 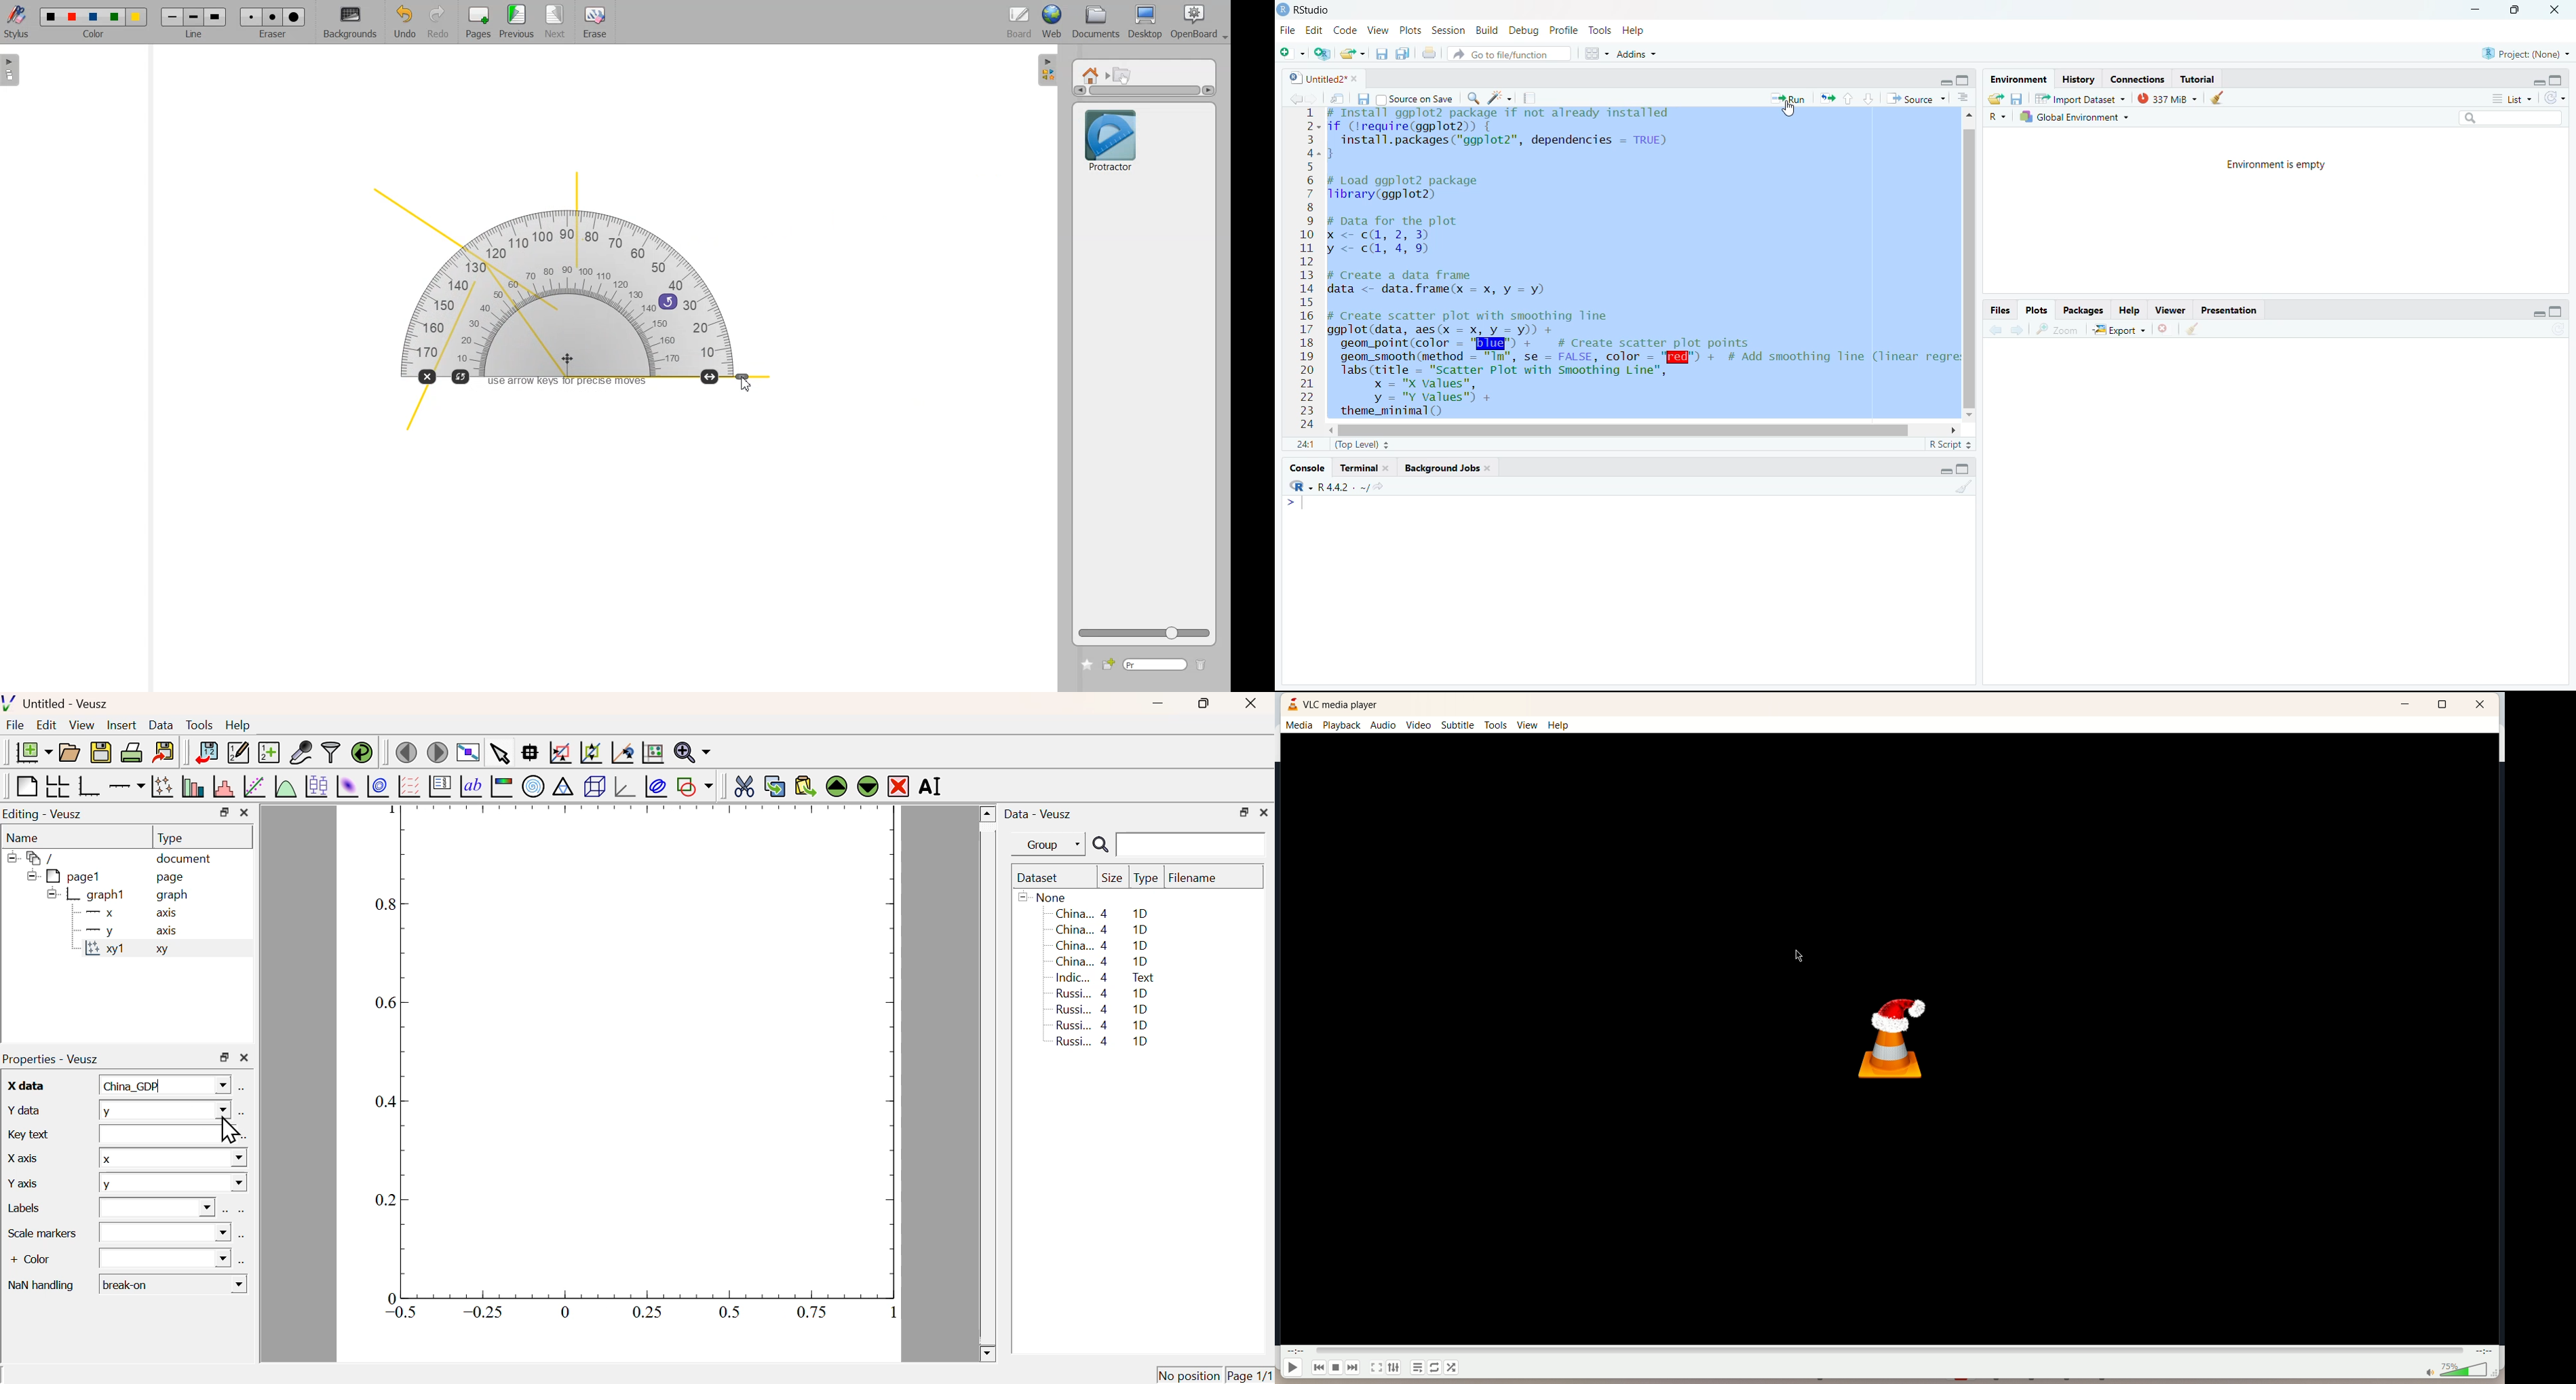 What do you see at coordinates (1429, 54) in the screenshot?
I see `print the current file` at bounding box center [1429, 54].